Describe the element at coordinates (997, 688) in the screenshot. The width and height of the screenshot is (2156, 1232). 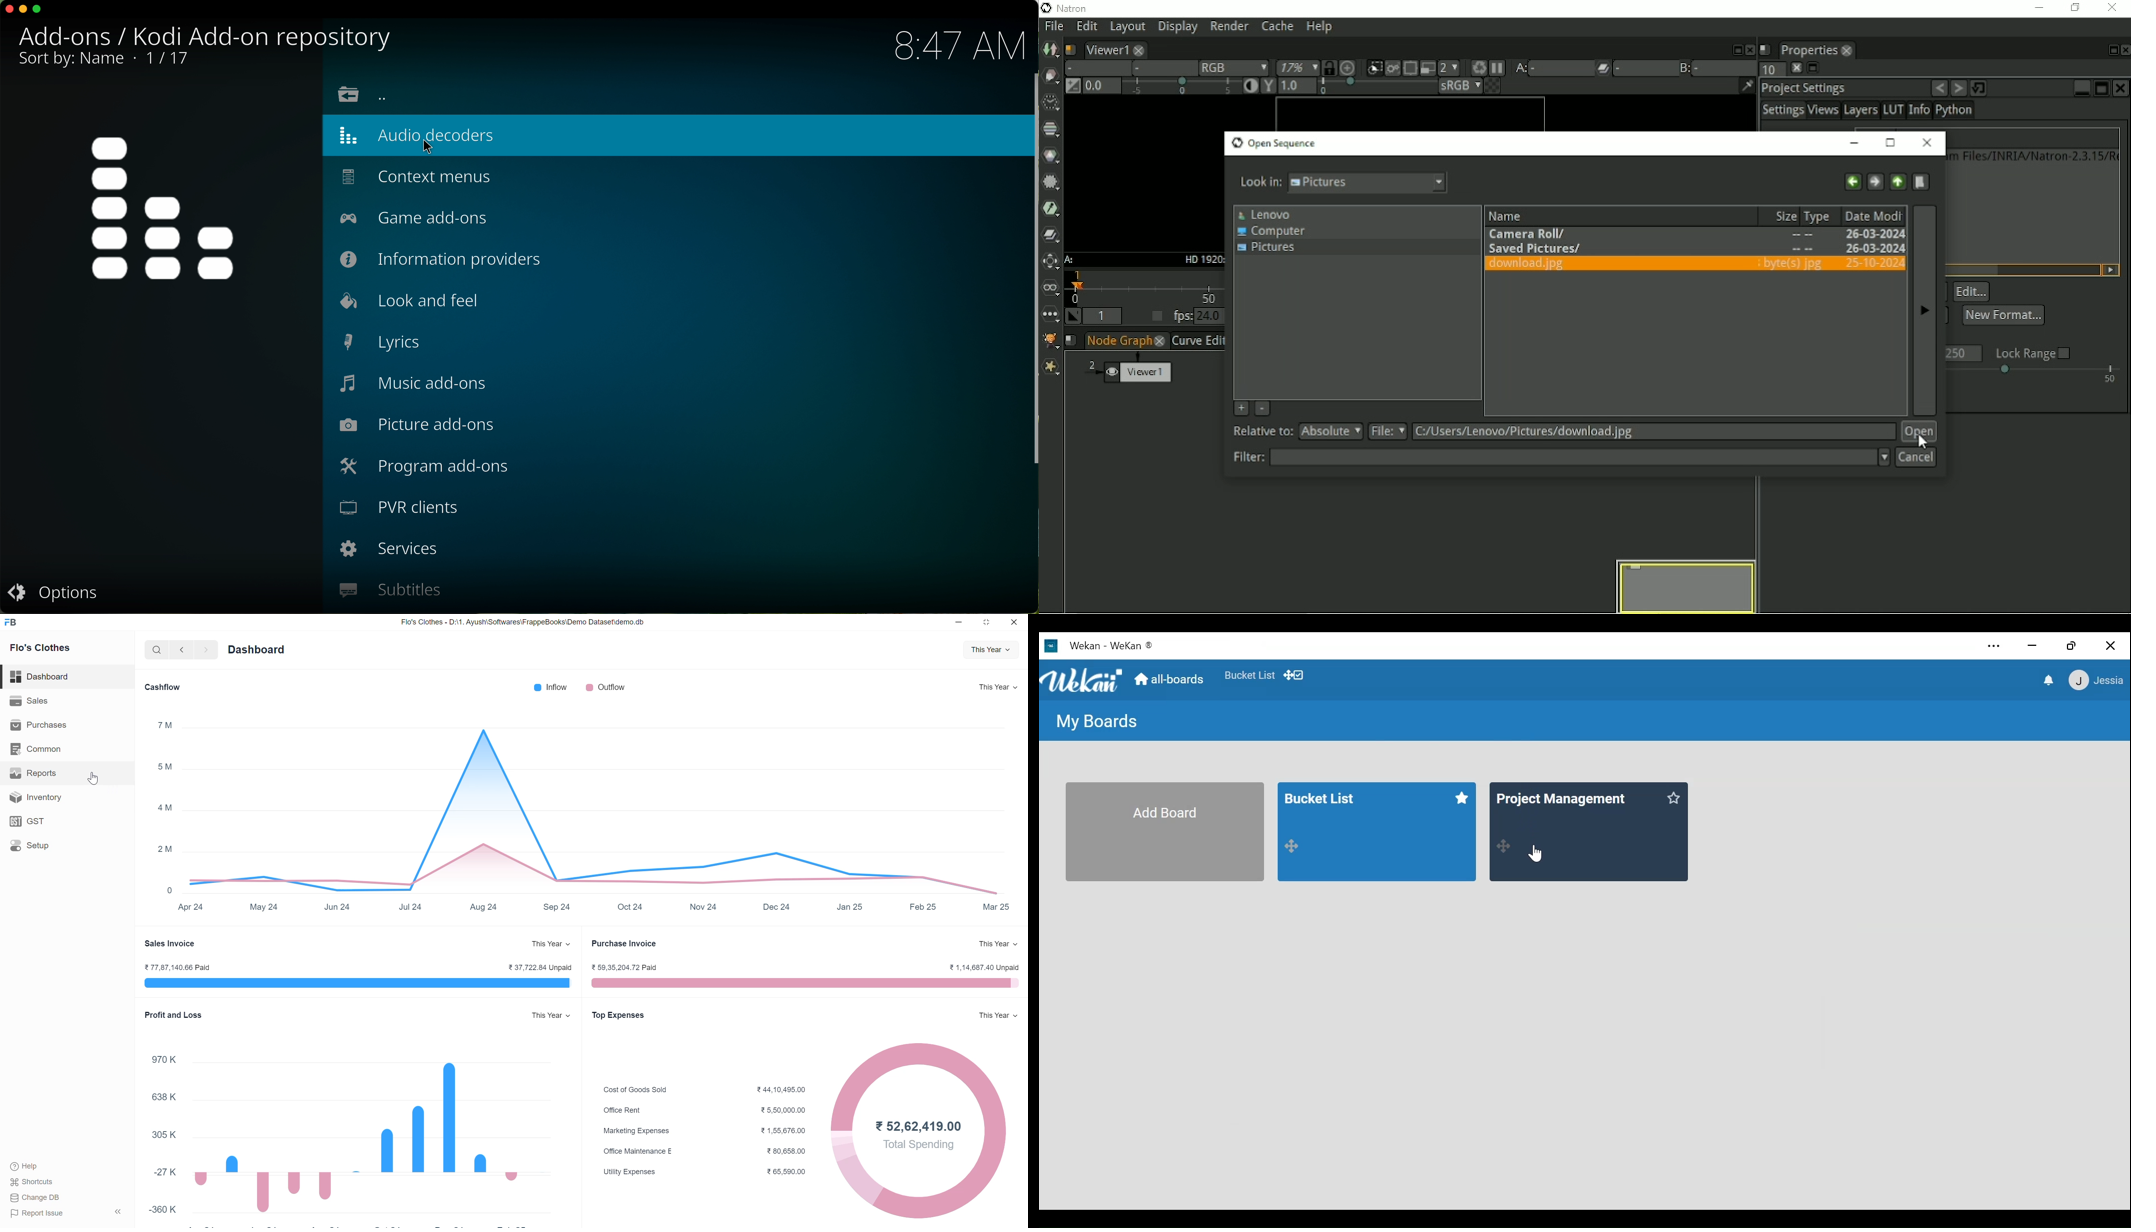
I see `This Year ` at that location.